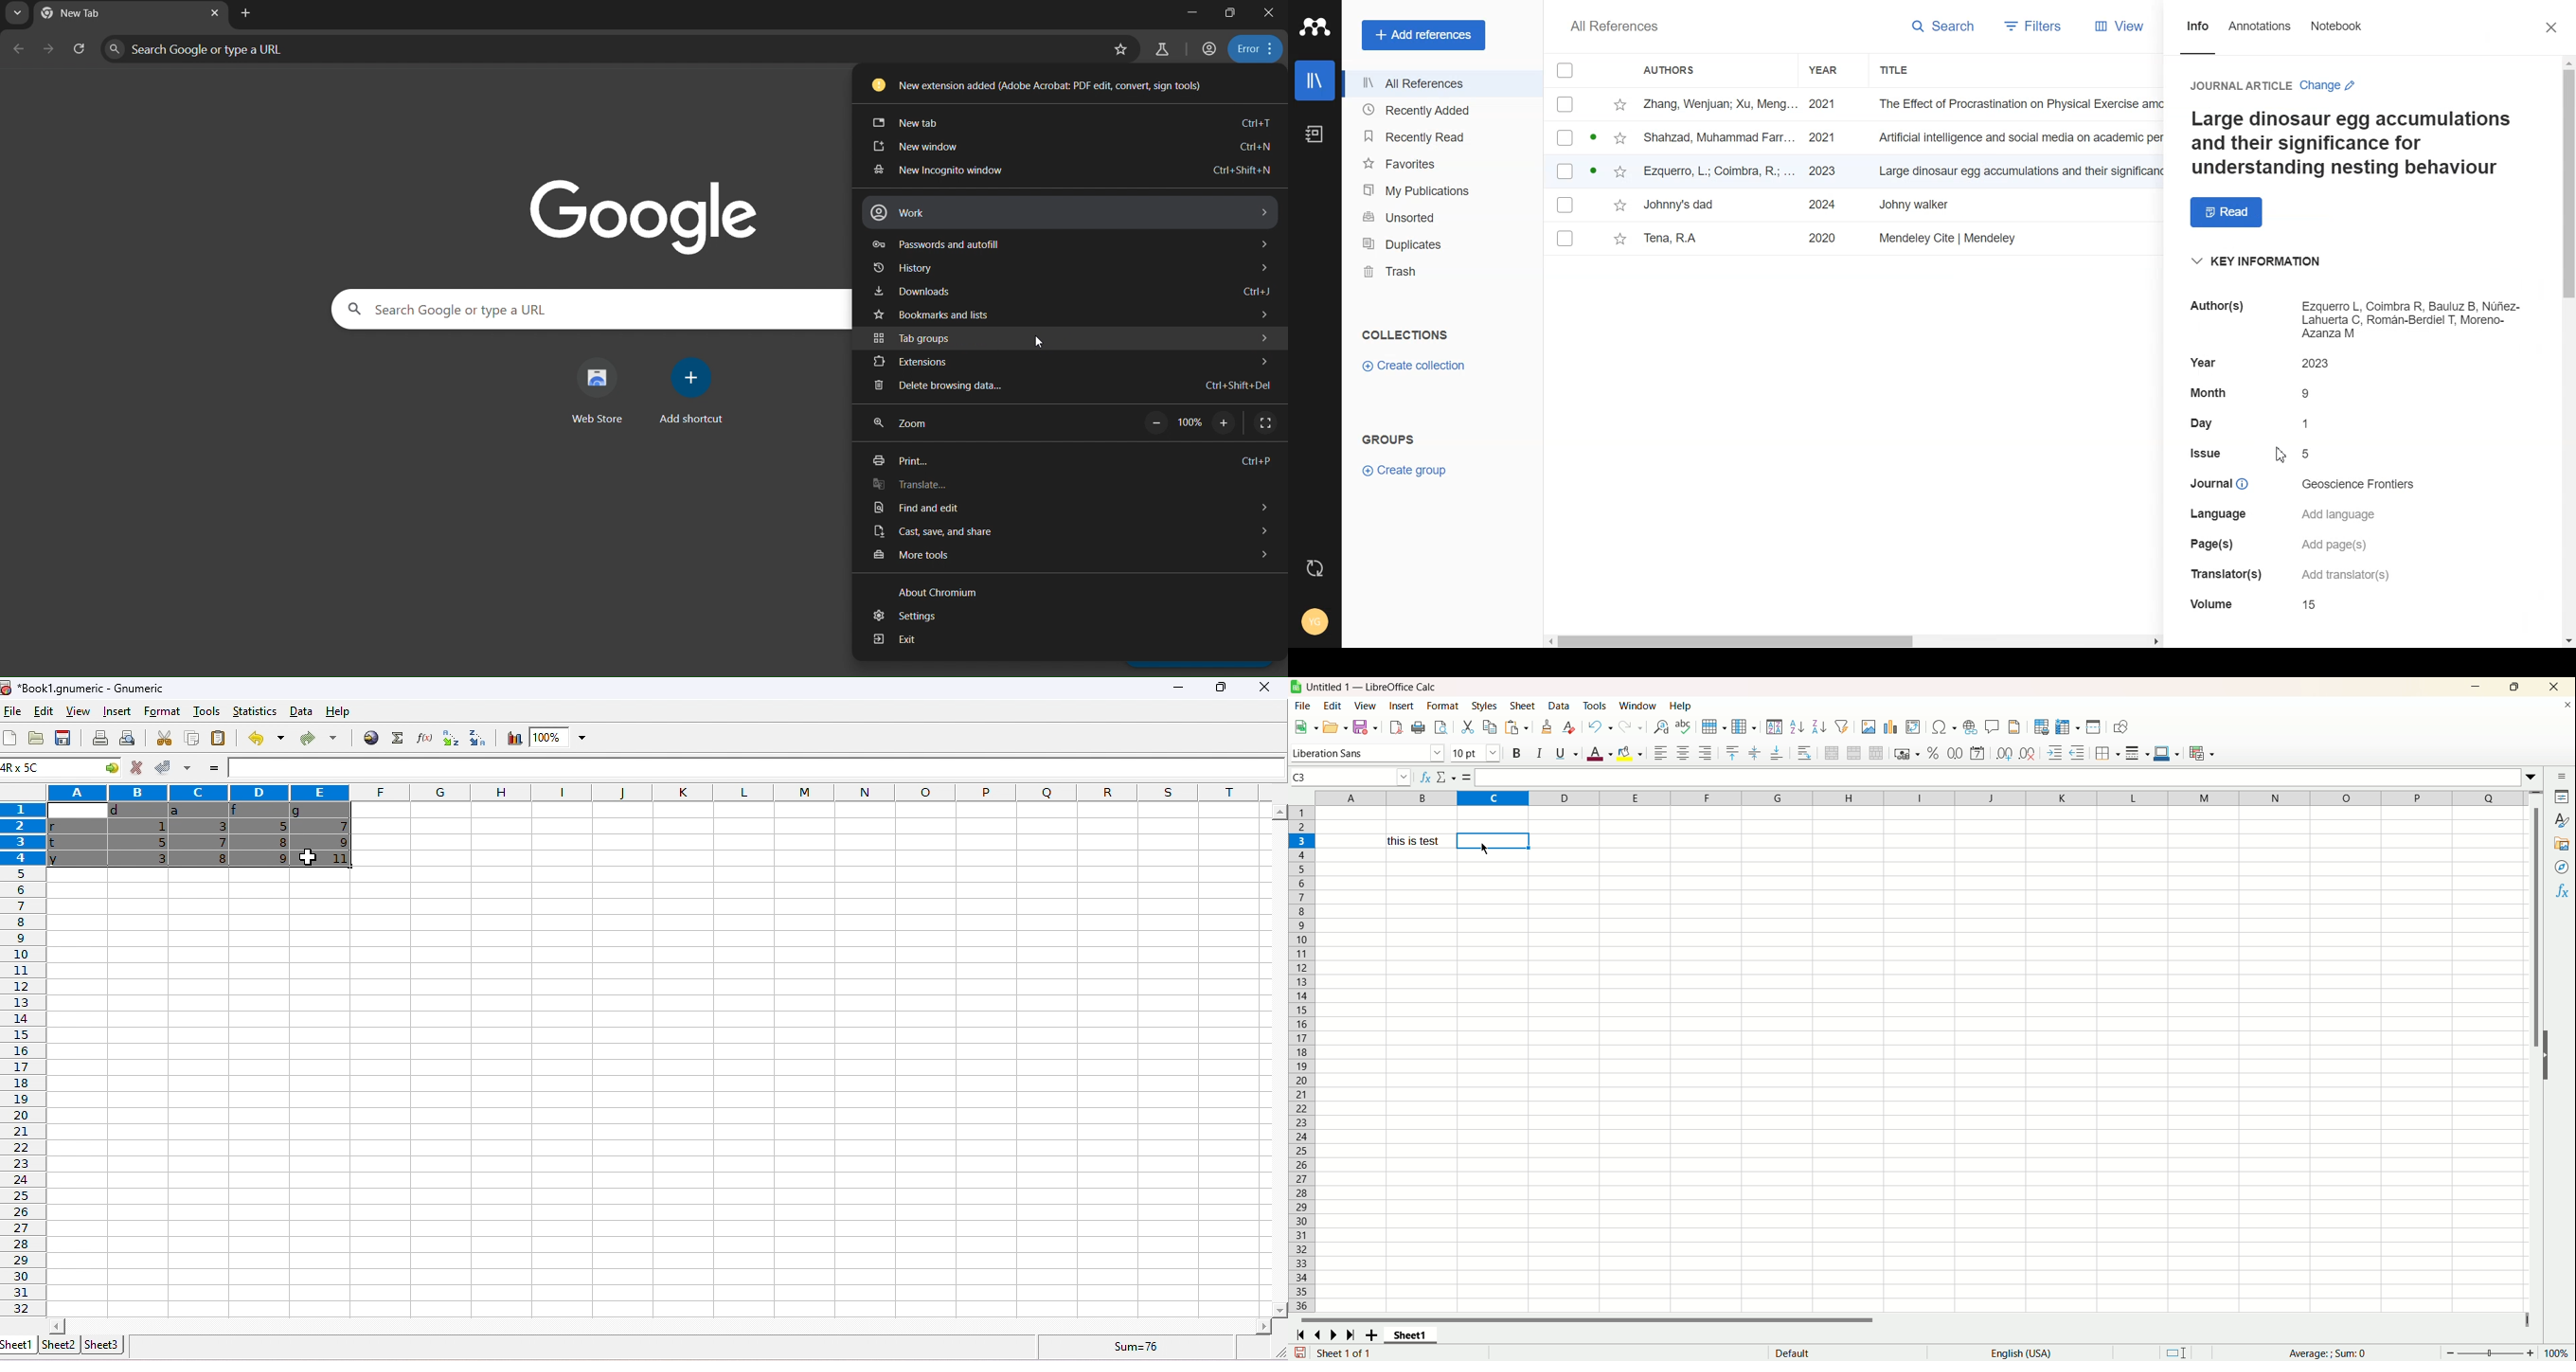  What do you see at coordinates (1073, 510) in the screenshot?
I see `find and edit` at bounding box center [1073, 510].